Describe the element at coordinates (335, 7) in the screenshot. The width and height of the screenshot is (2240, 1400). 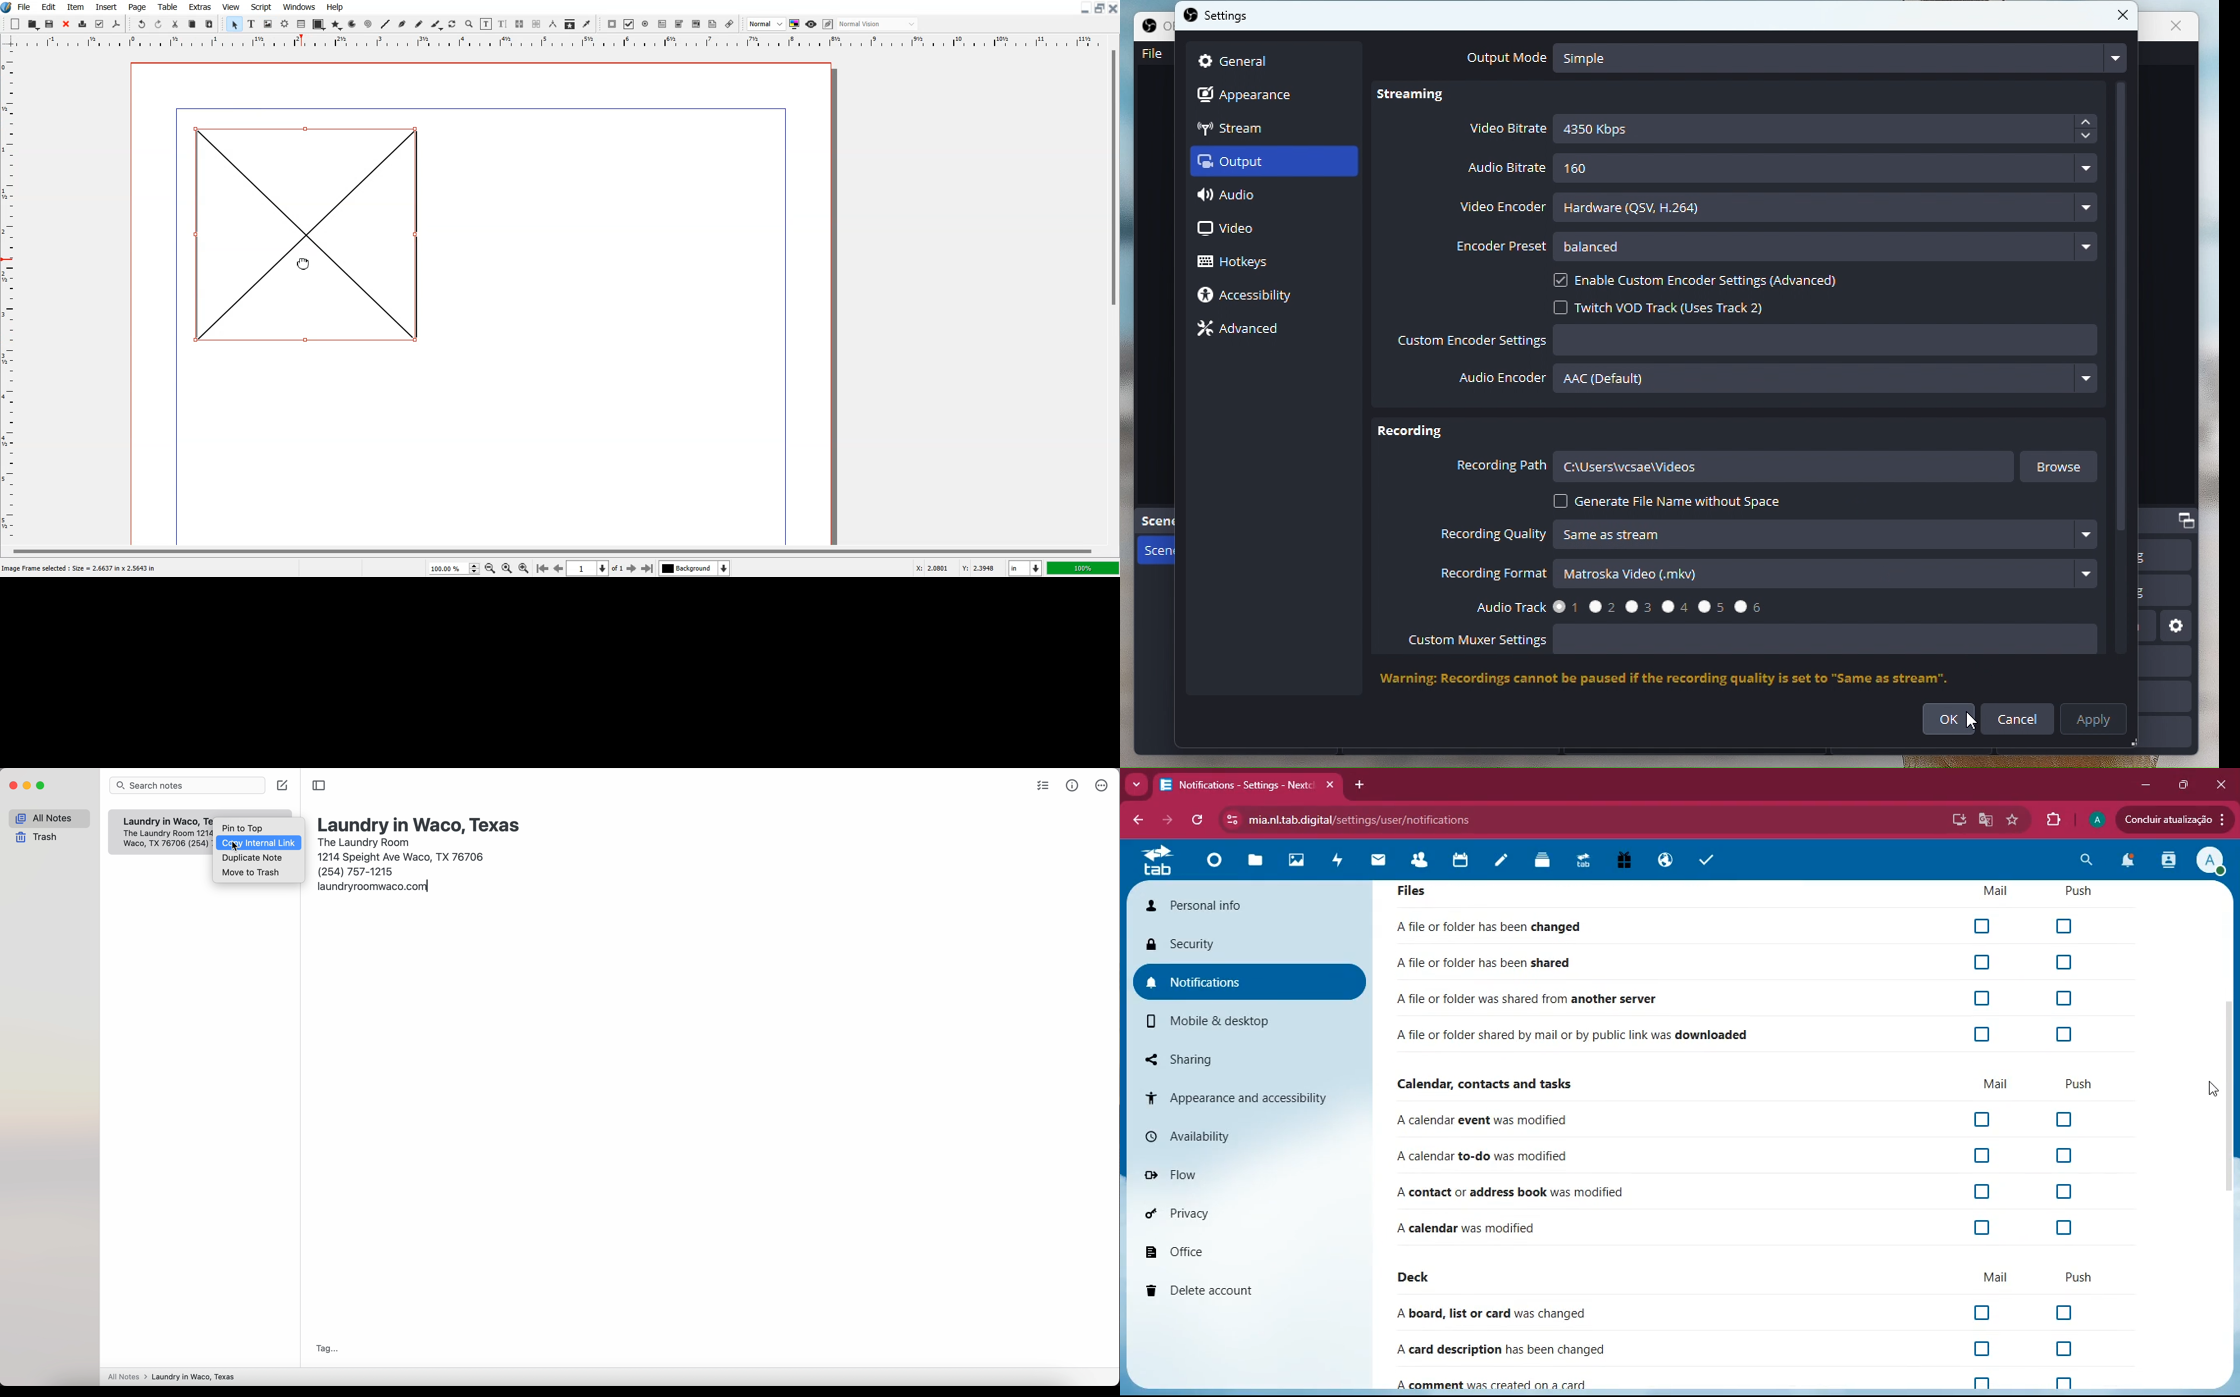
I see `Help` at that location.